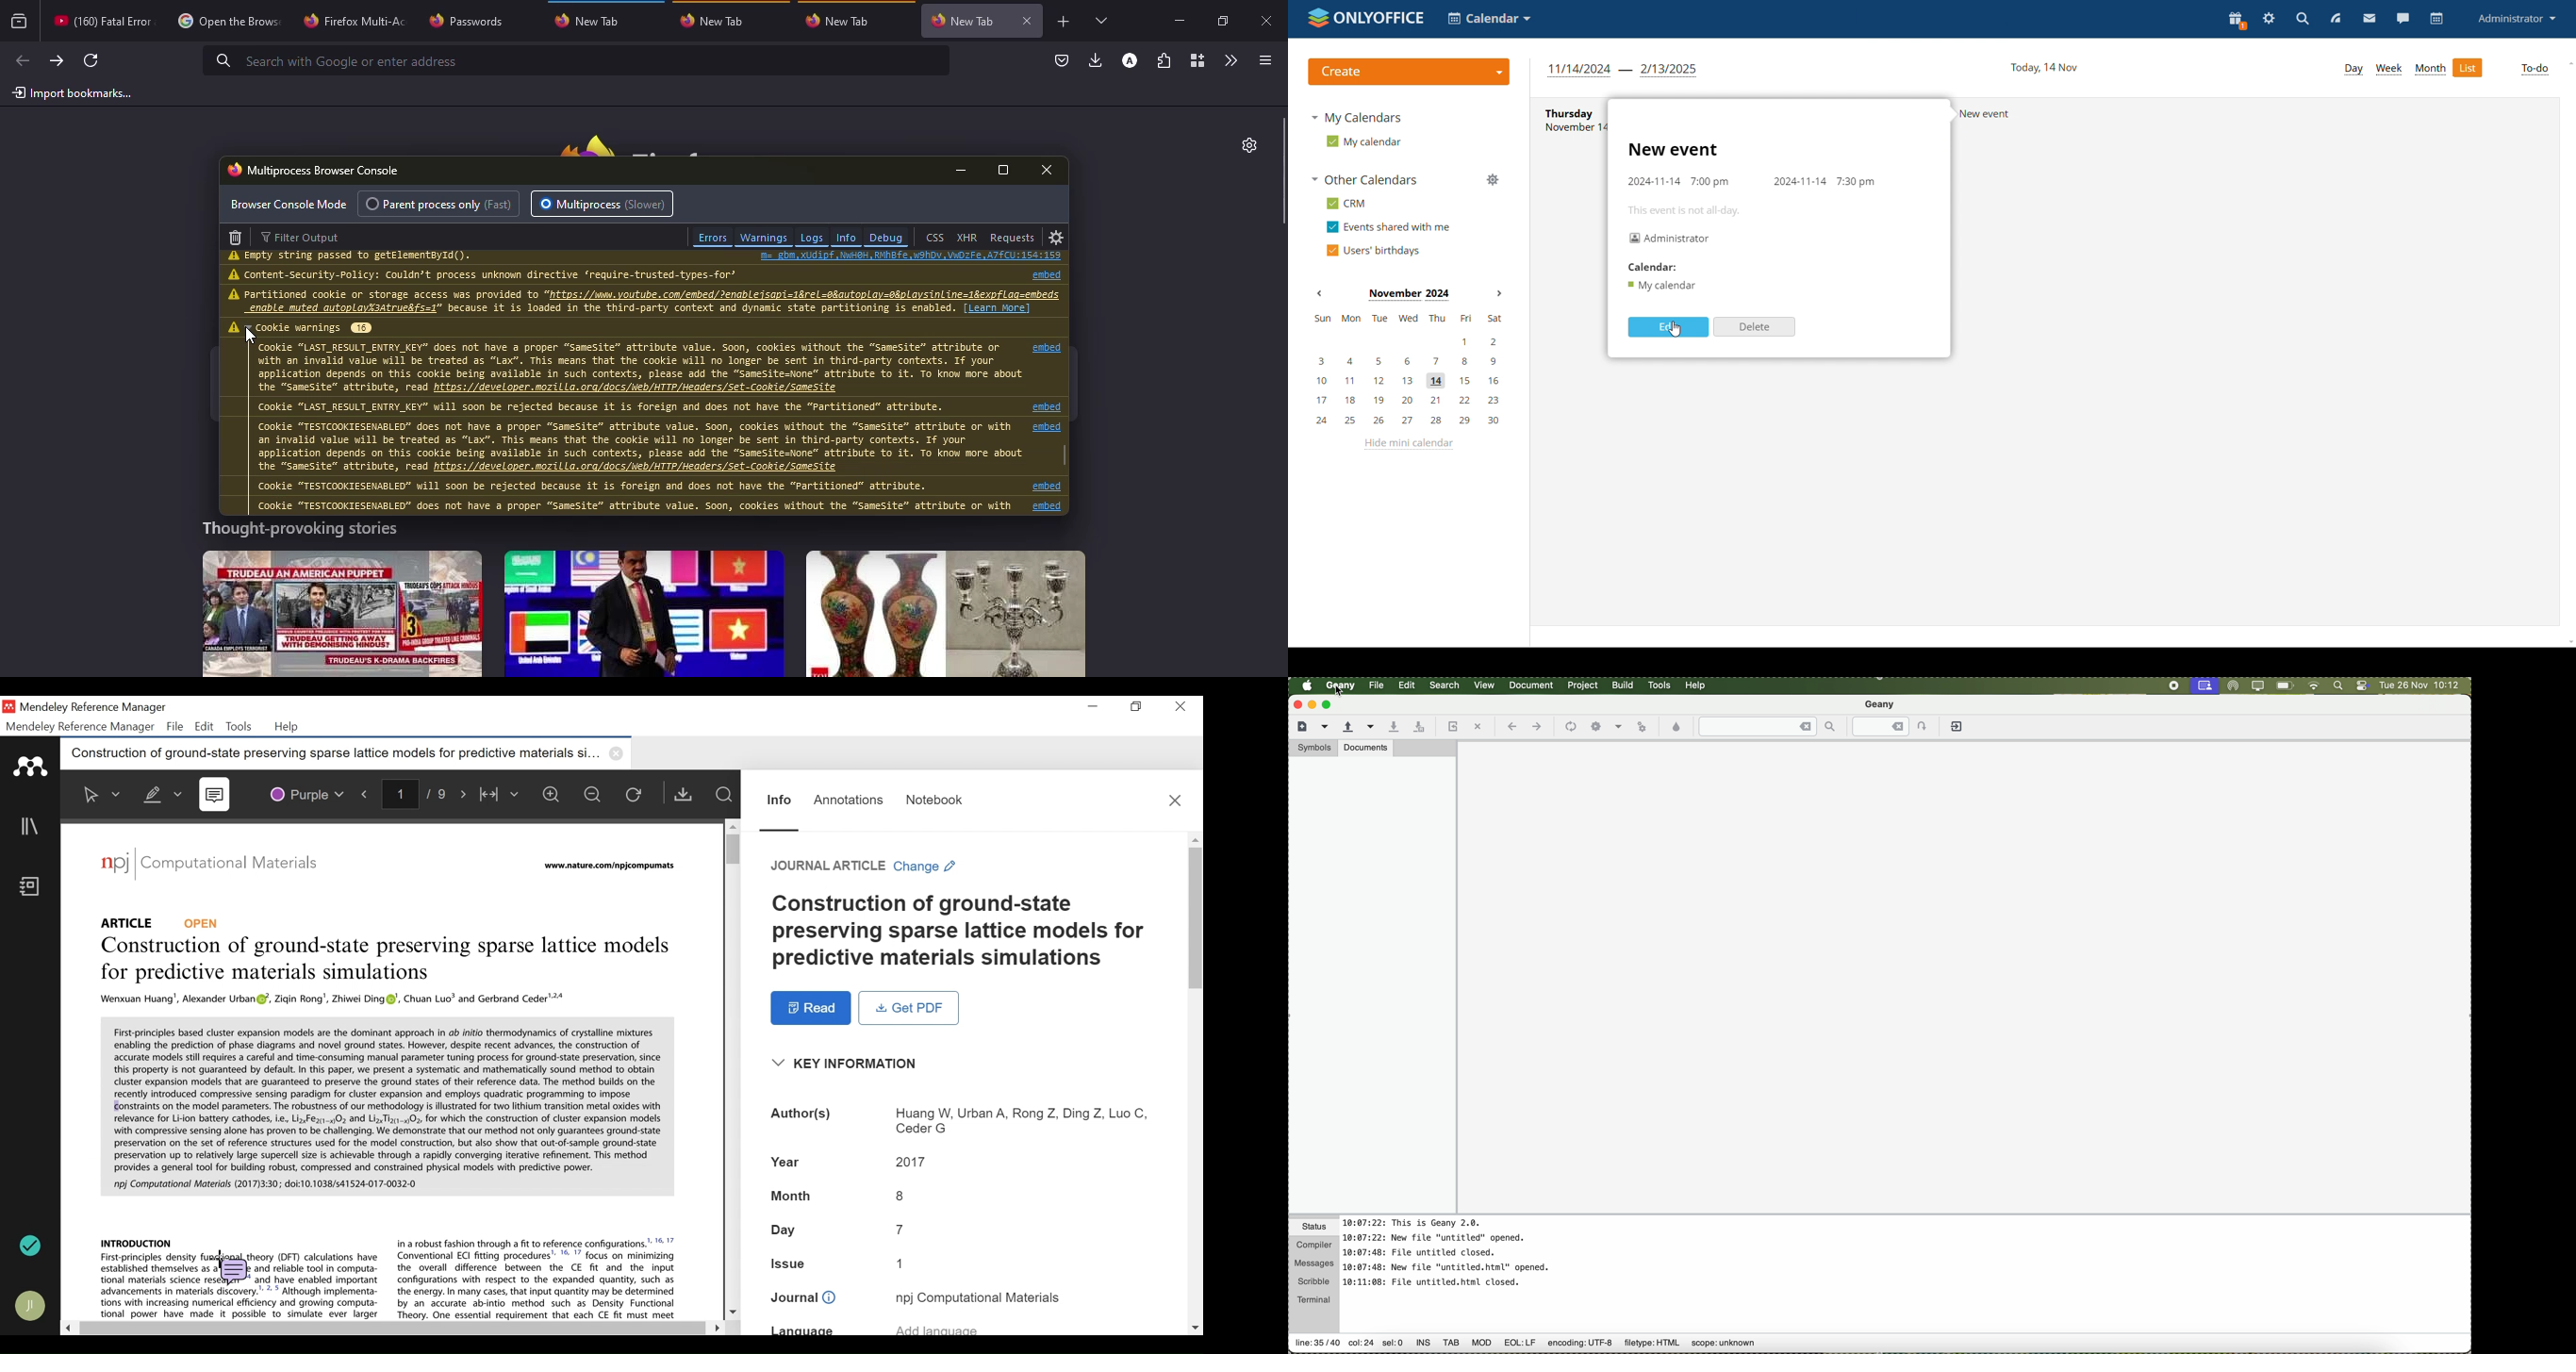 This screenshot has height=1372, width=2576. Describe the element at coordinates (93, 708) in the screenshot. I see `Mendeley Reference Manager` at that location.